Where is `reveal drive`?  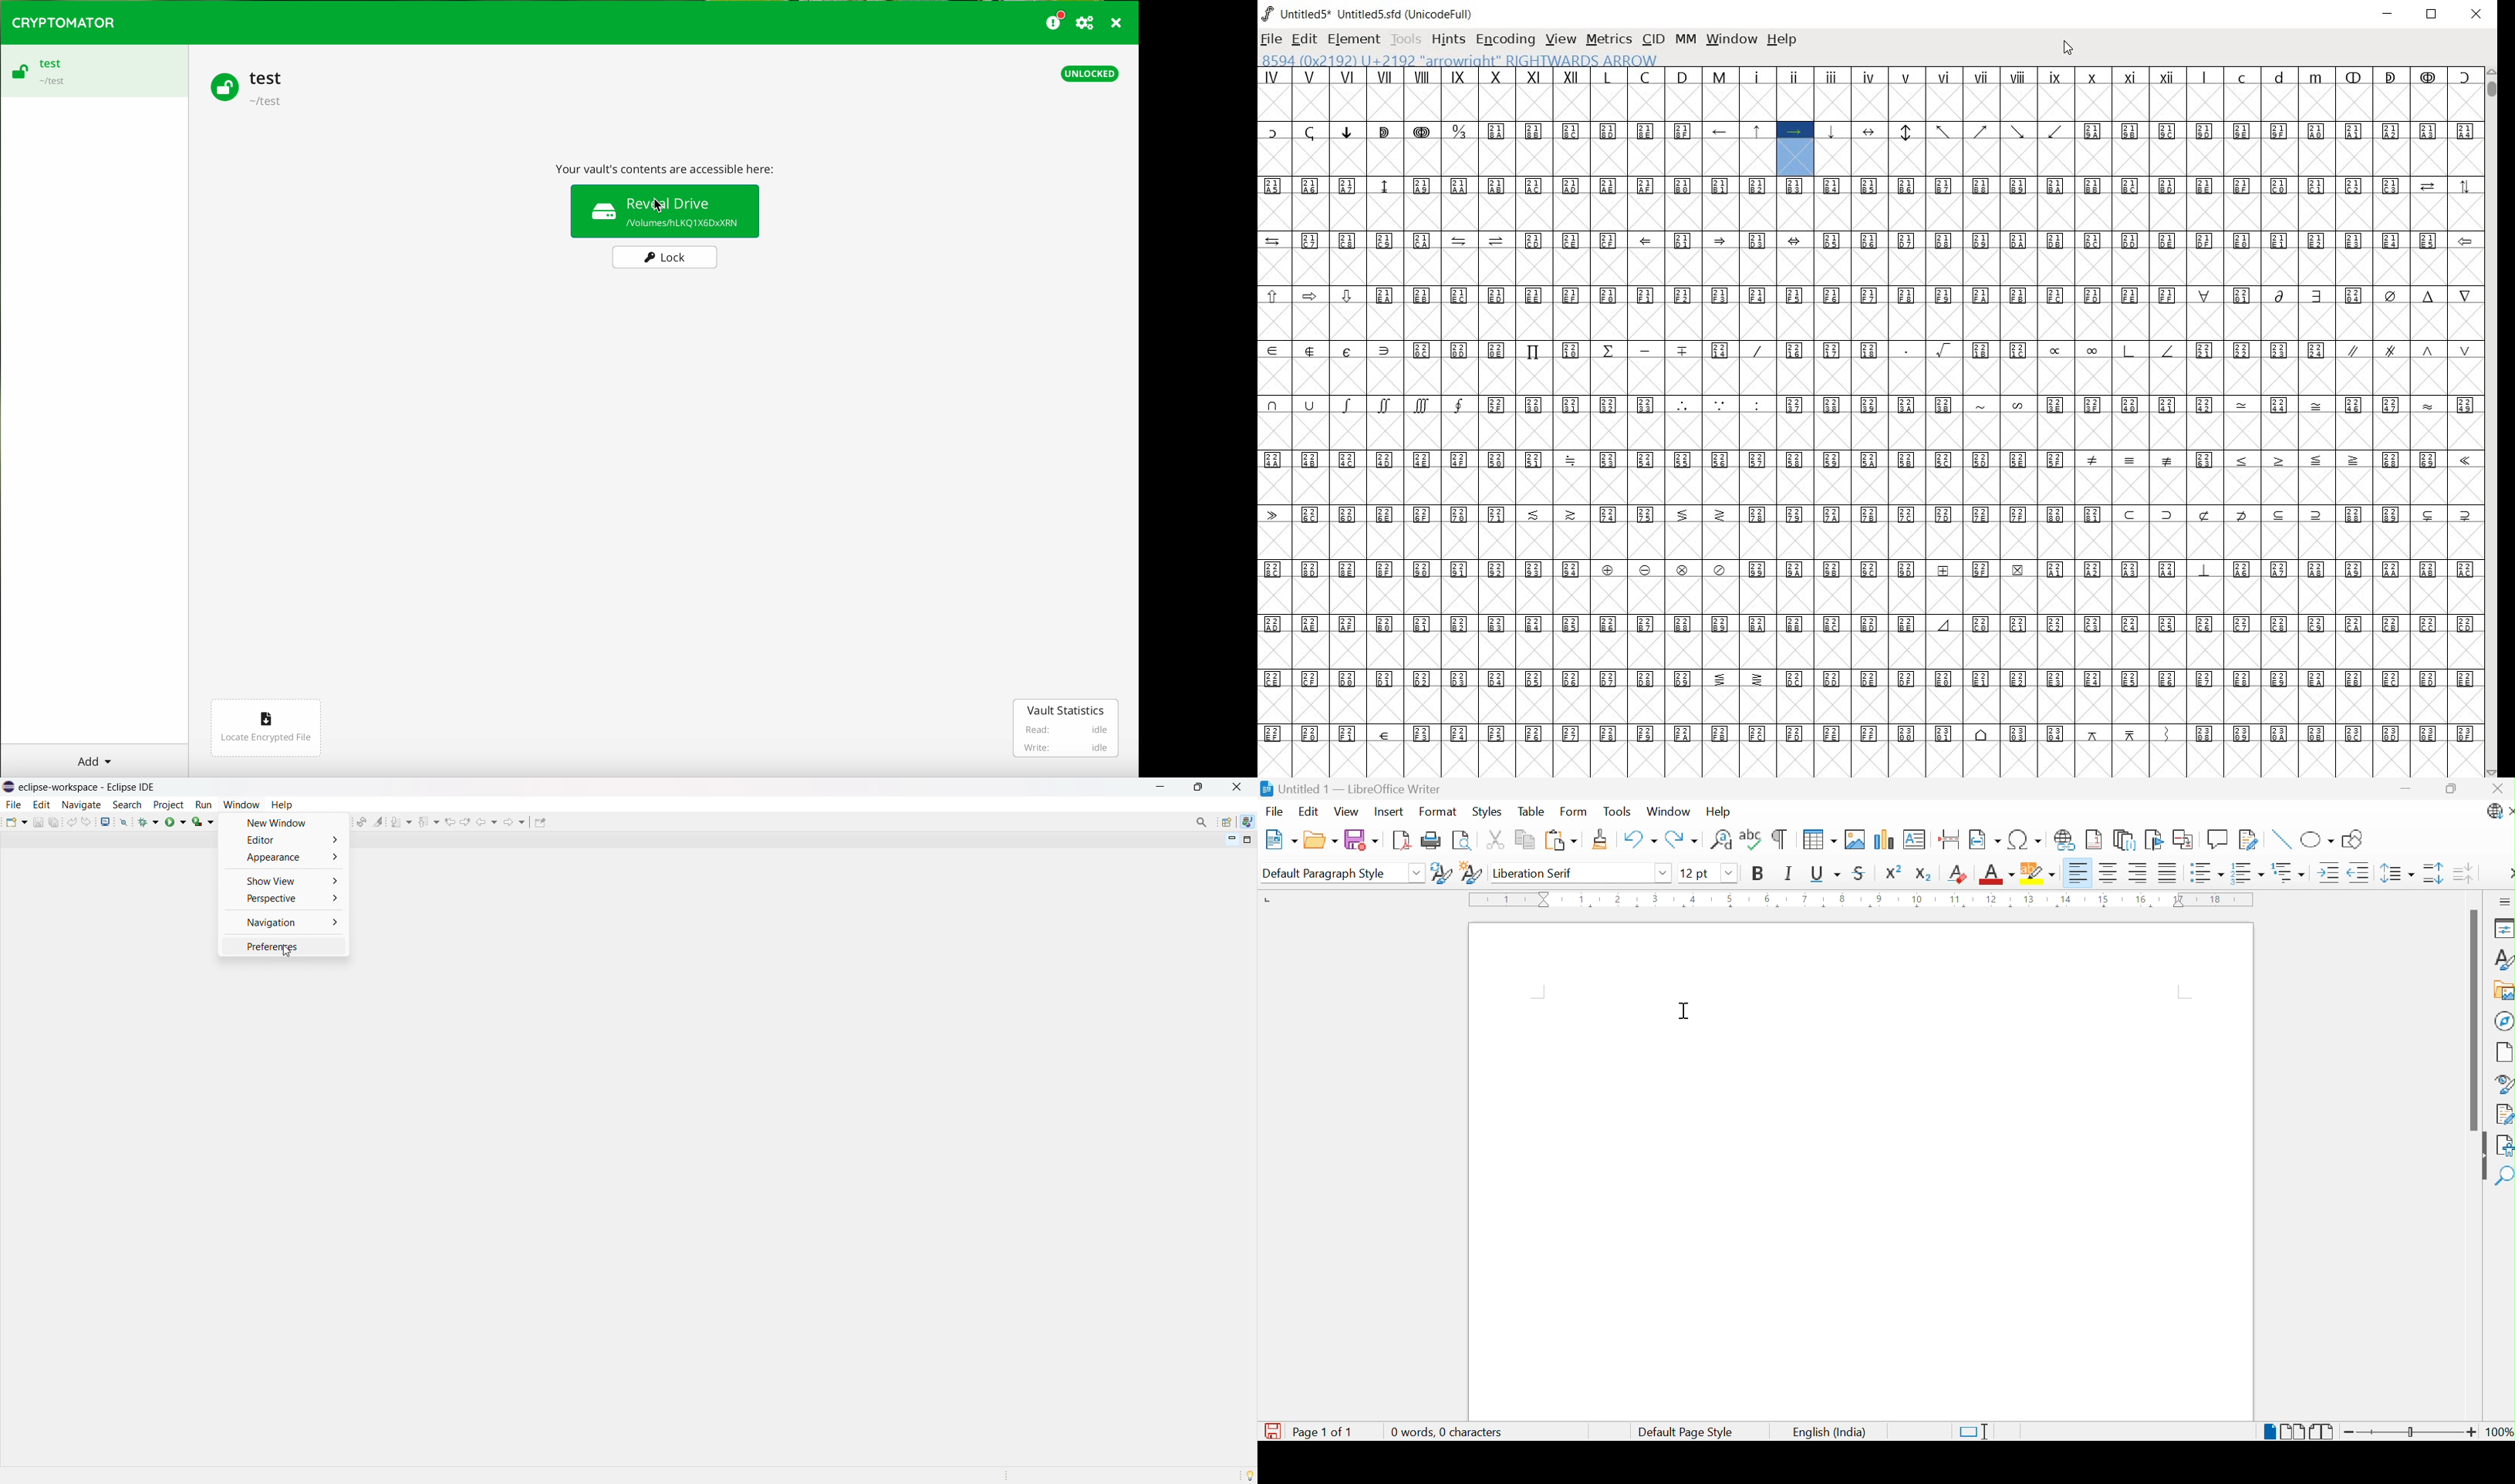 reveal drive is located at coordinates (667, 209).